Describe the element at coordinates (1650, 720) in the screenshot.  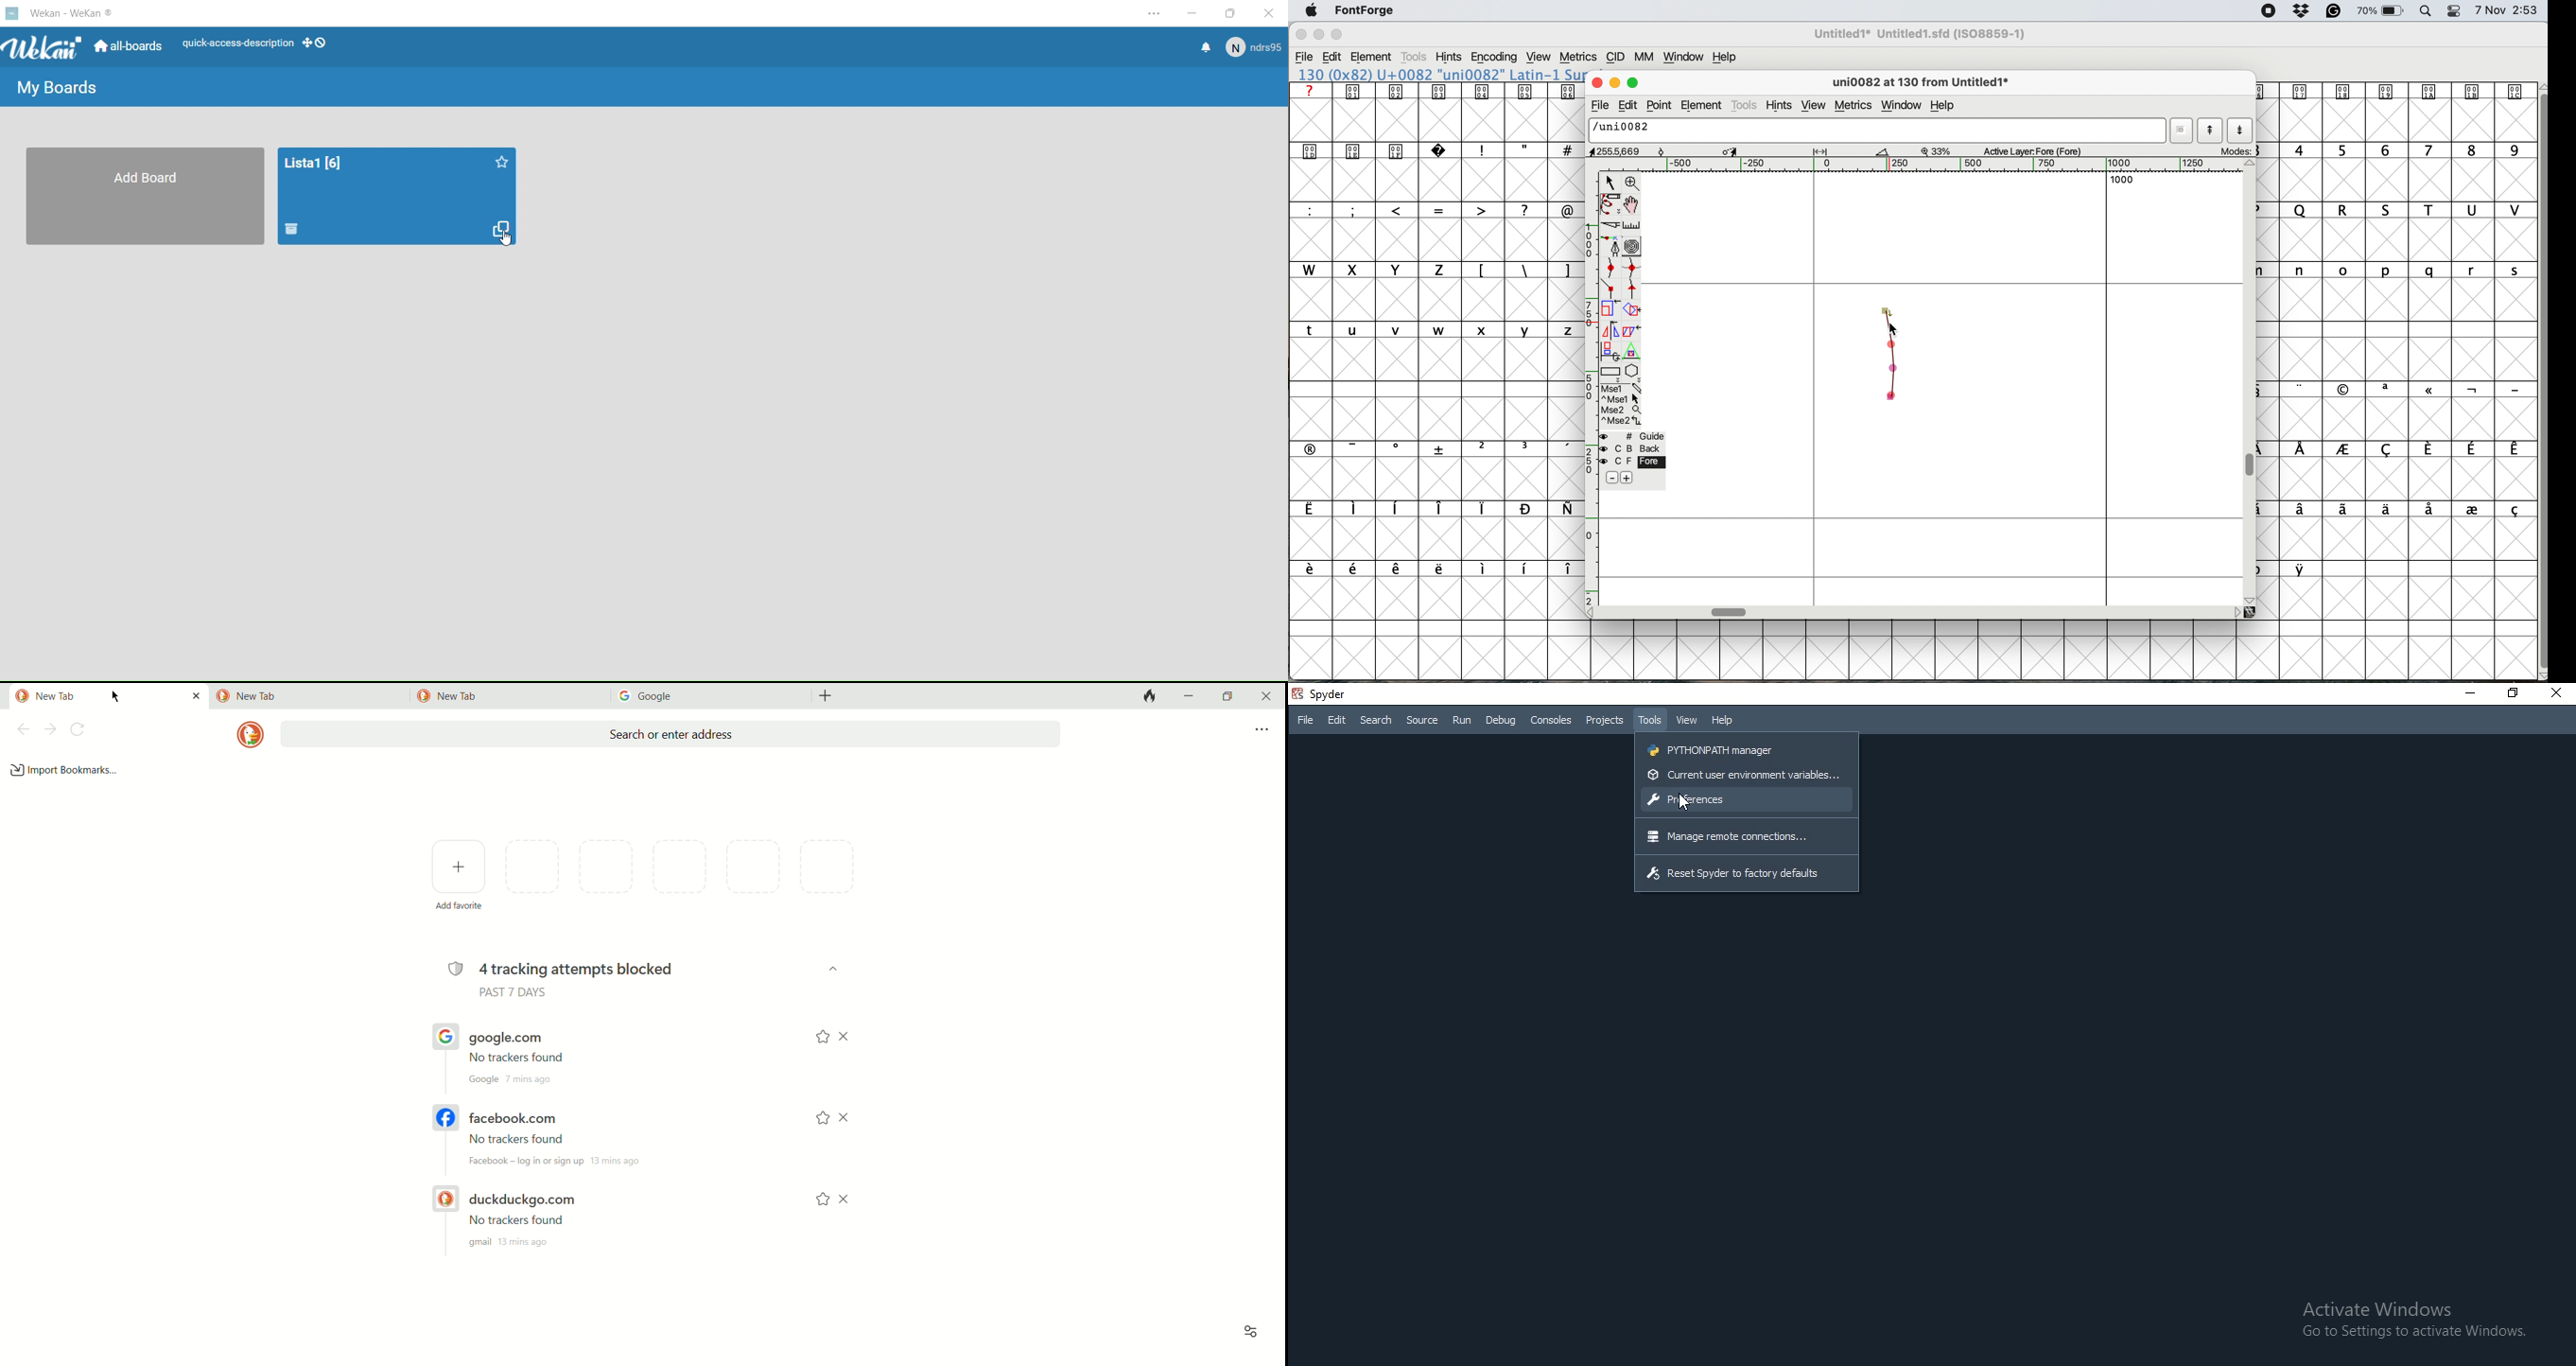
I see `Tools` at that location.